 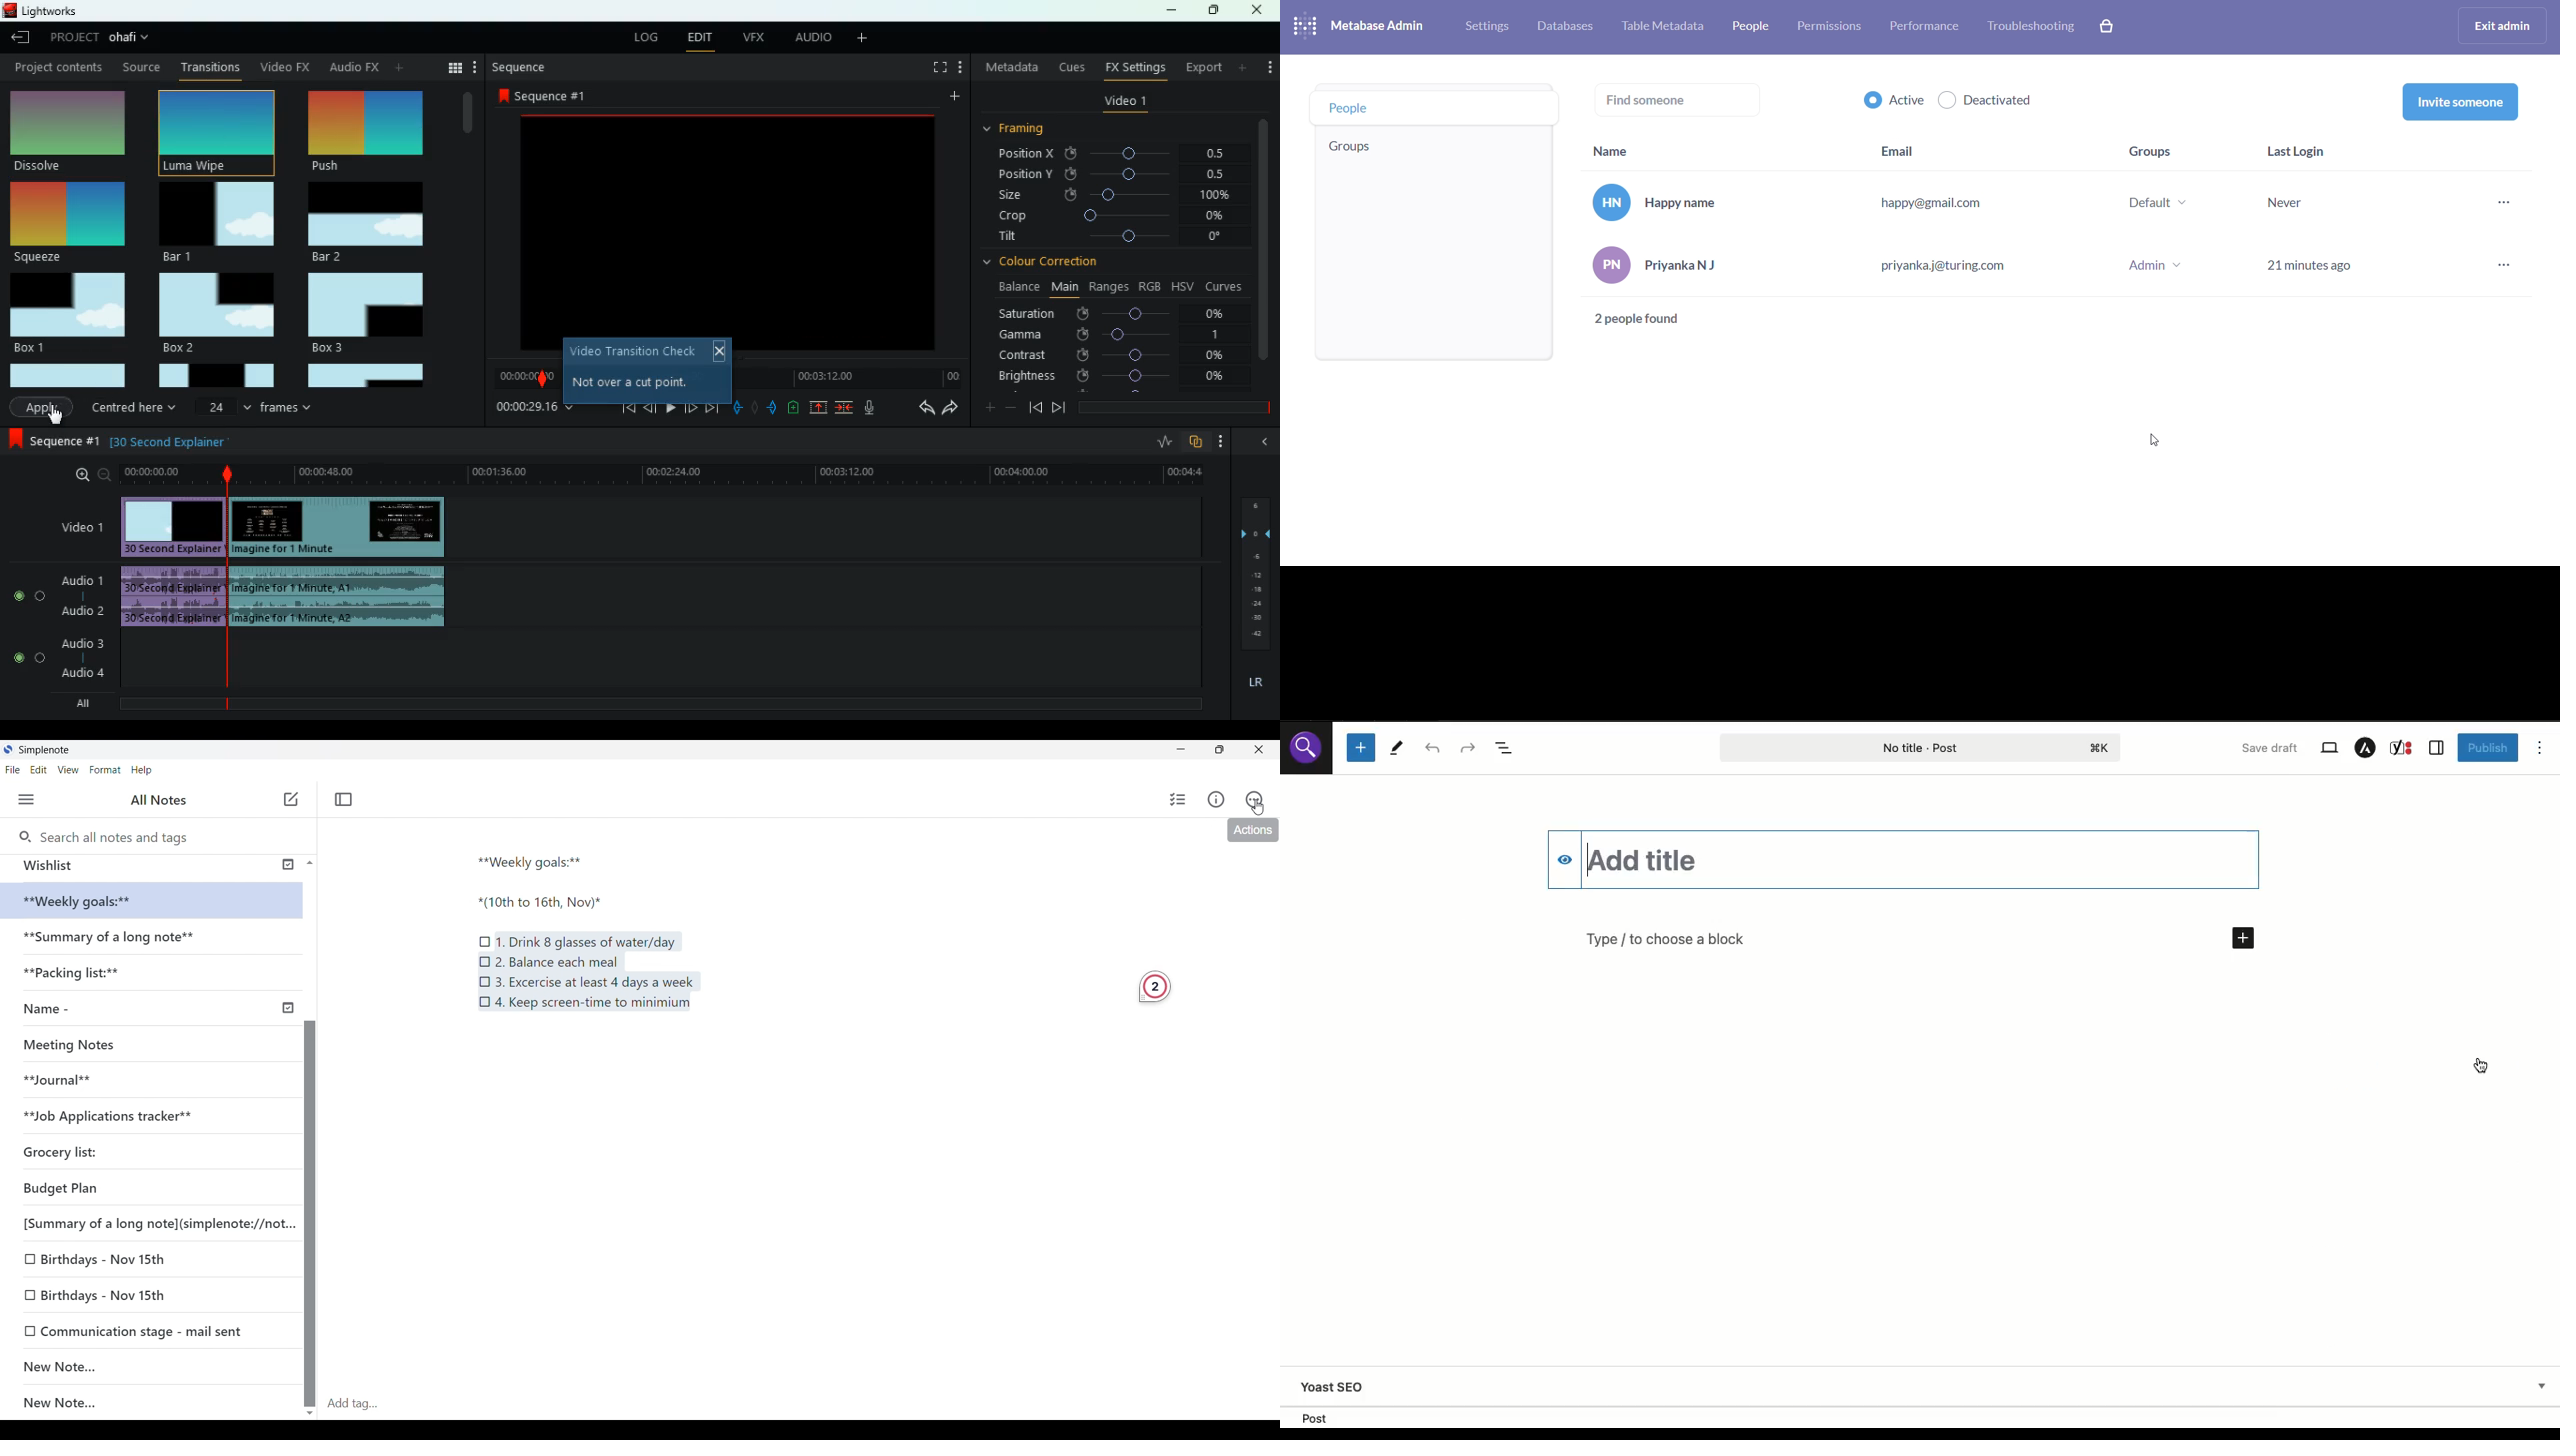 What do you see at coordinates (1265, 807) in the screenshot?
I see `cursor` at bounding box center [1265, 807].